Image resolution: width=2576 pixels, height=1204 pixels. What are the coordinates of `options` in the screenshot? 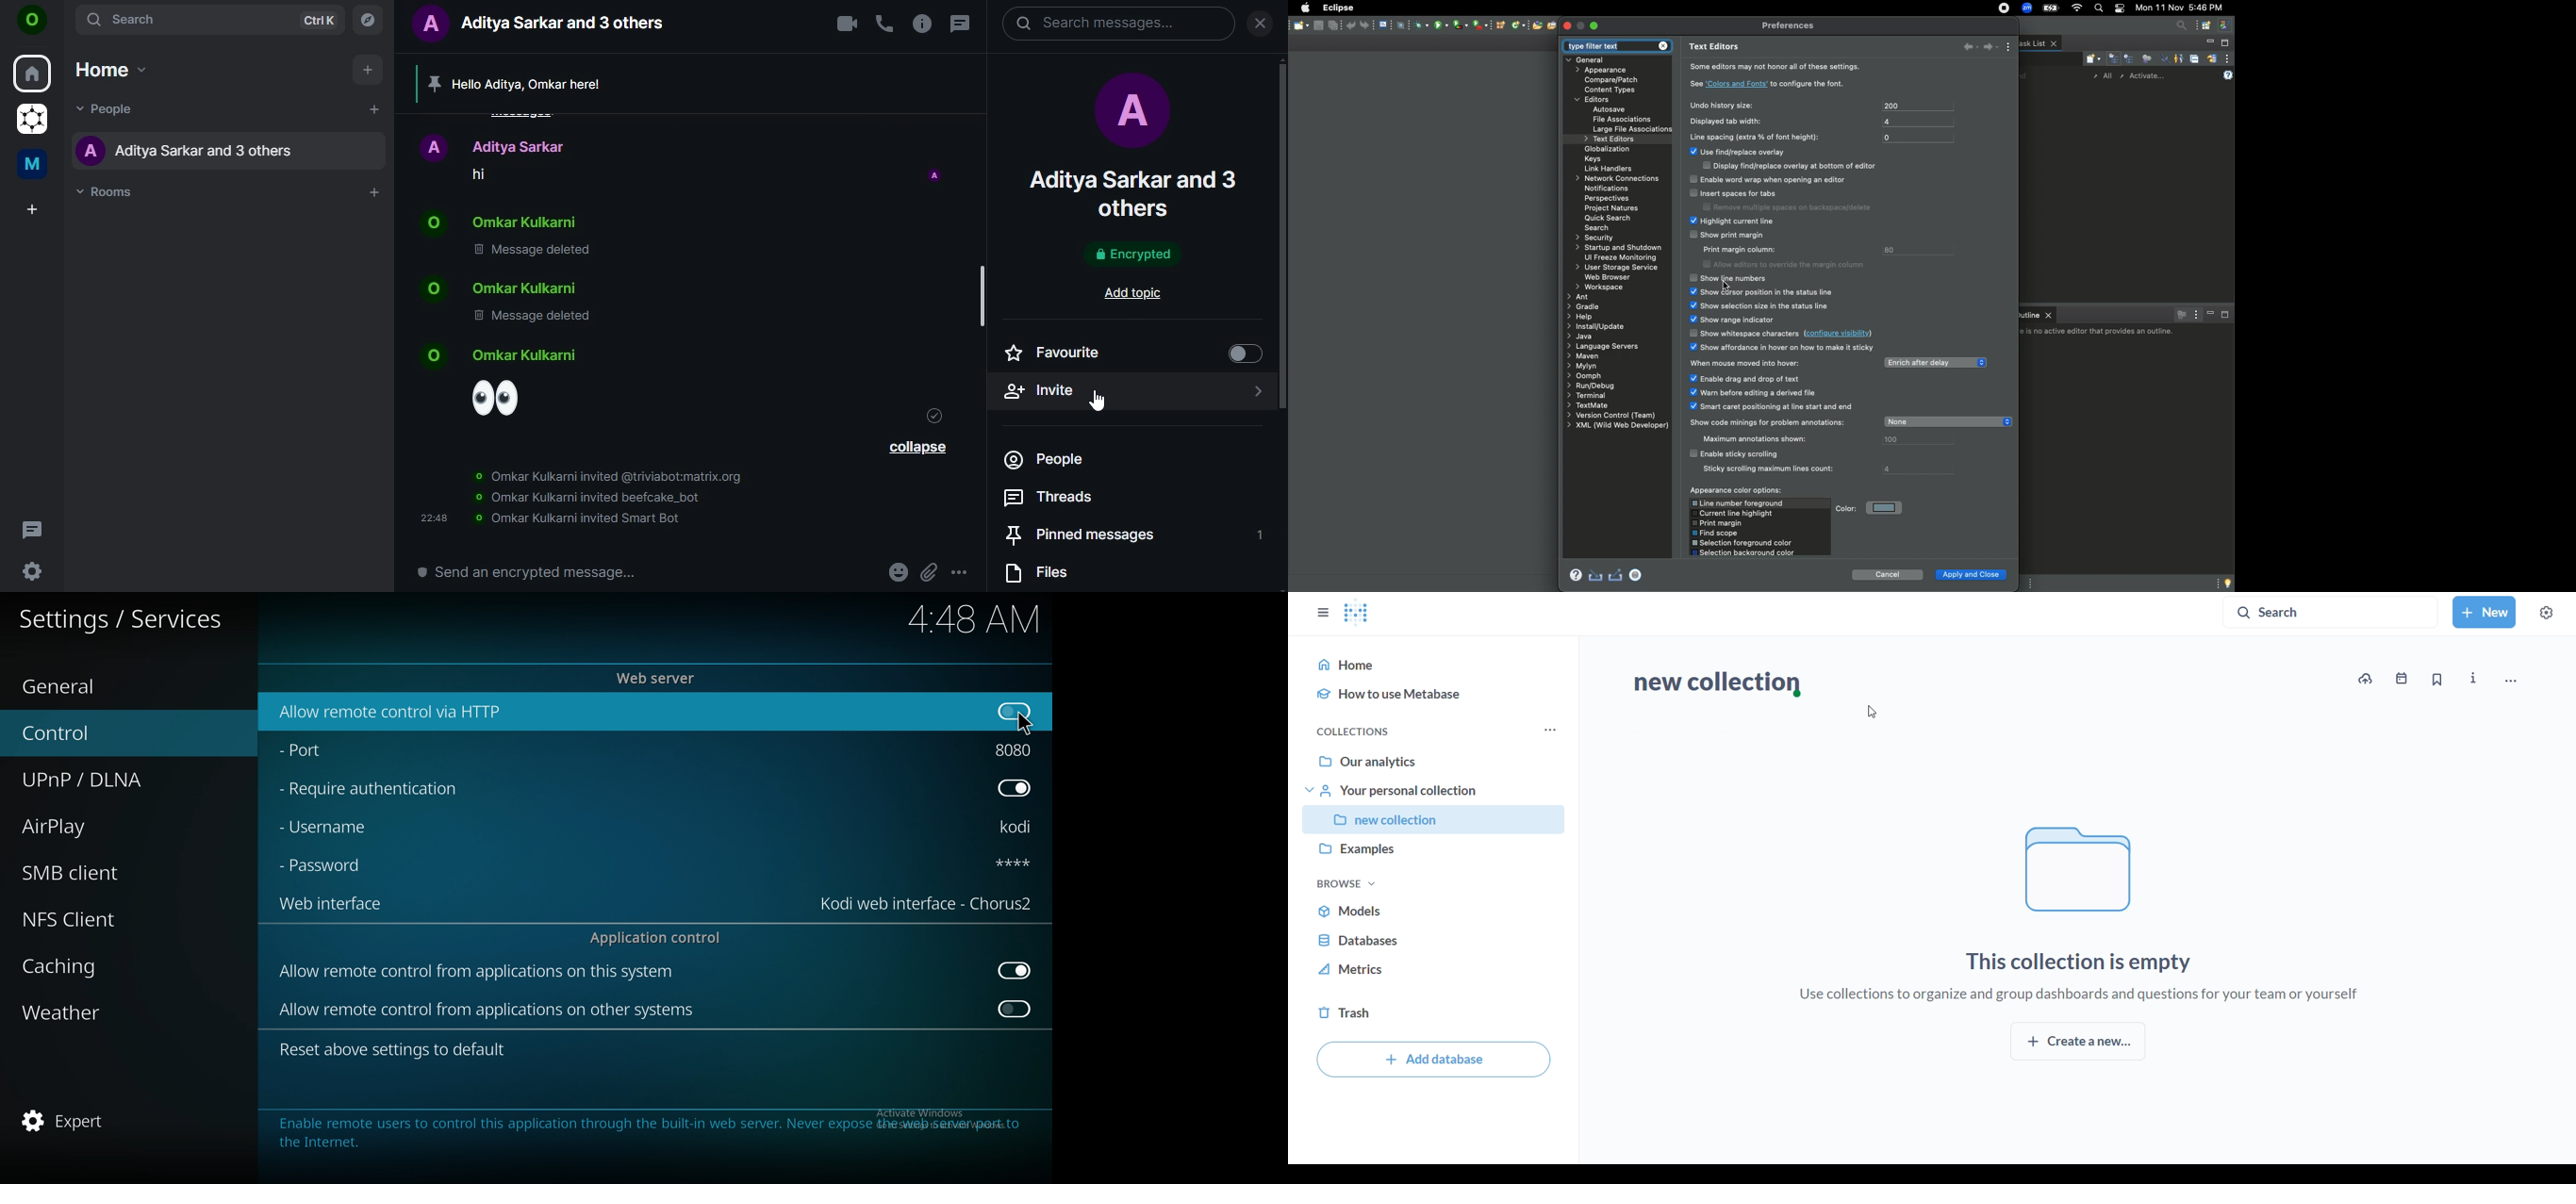 It's located at (961, 572).